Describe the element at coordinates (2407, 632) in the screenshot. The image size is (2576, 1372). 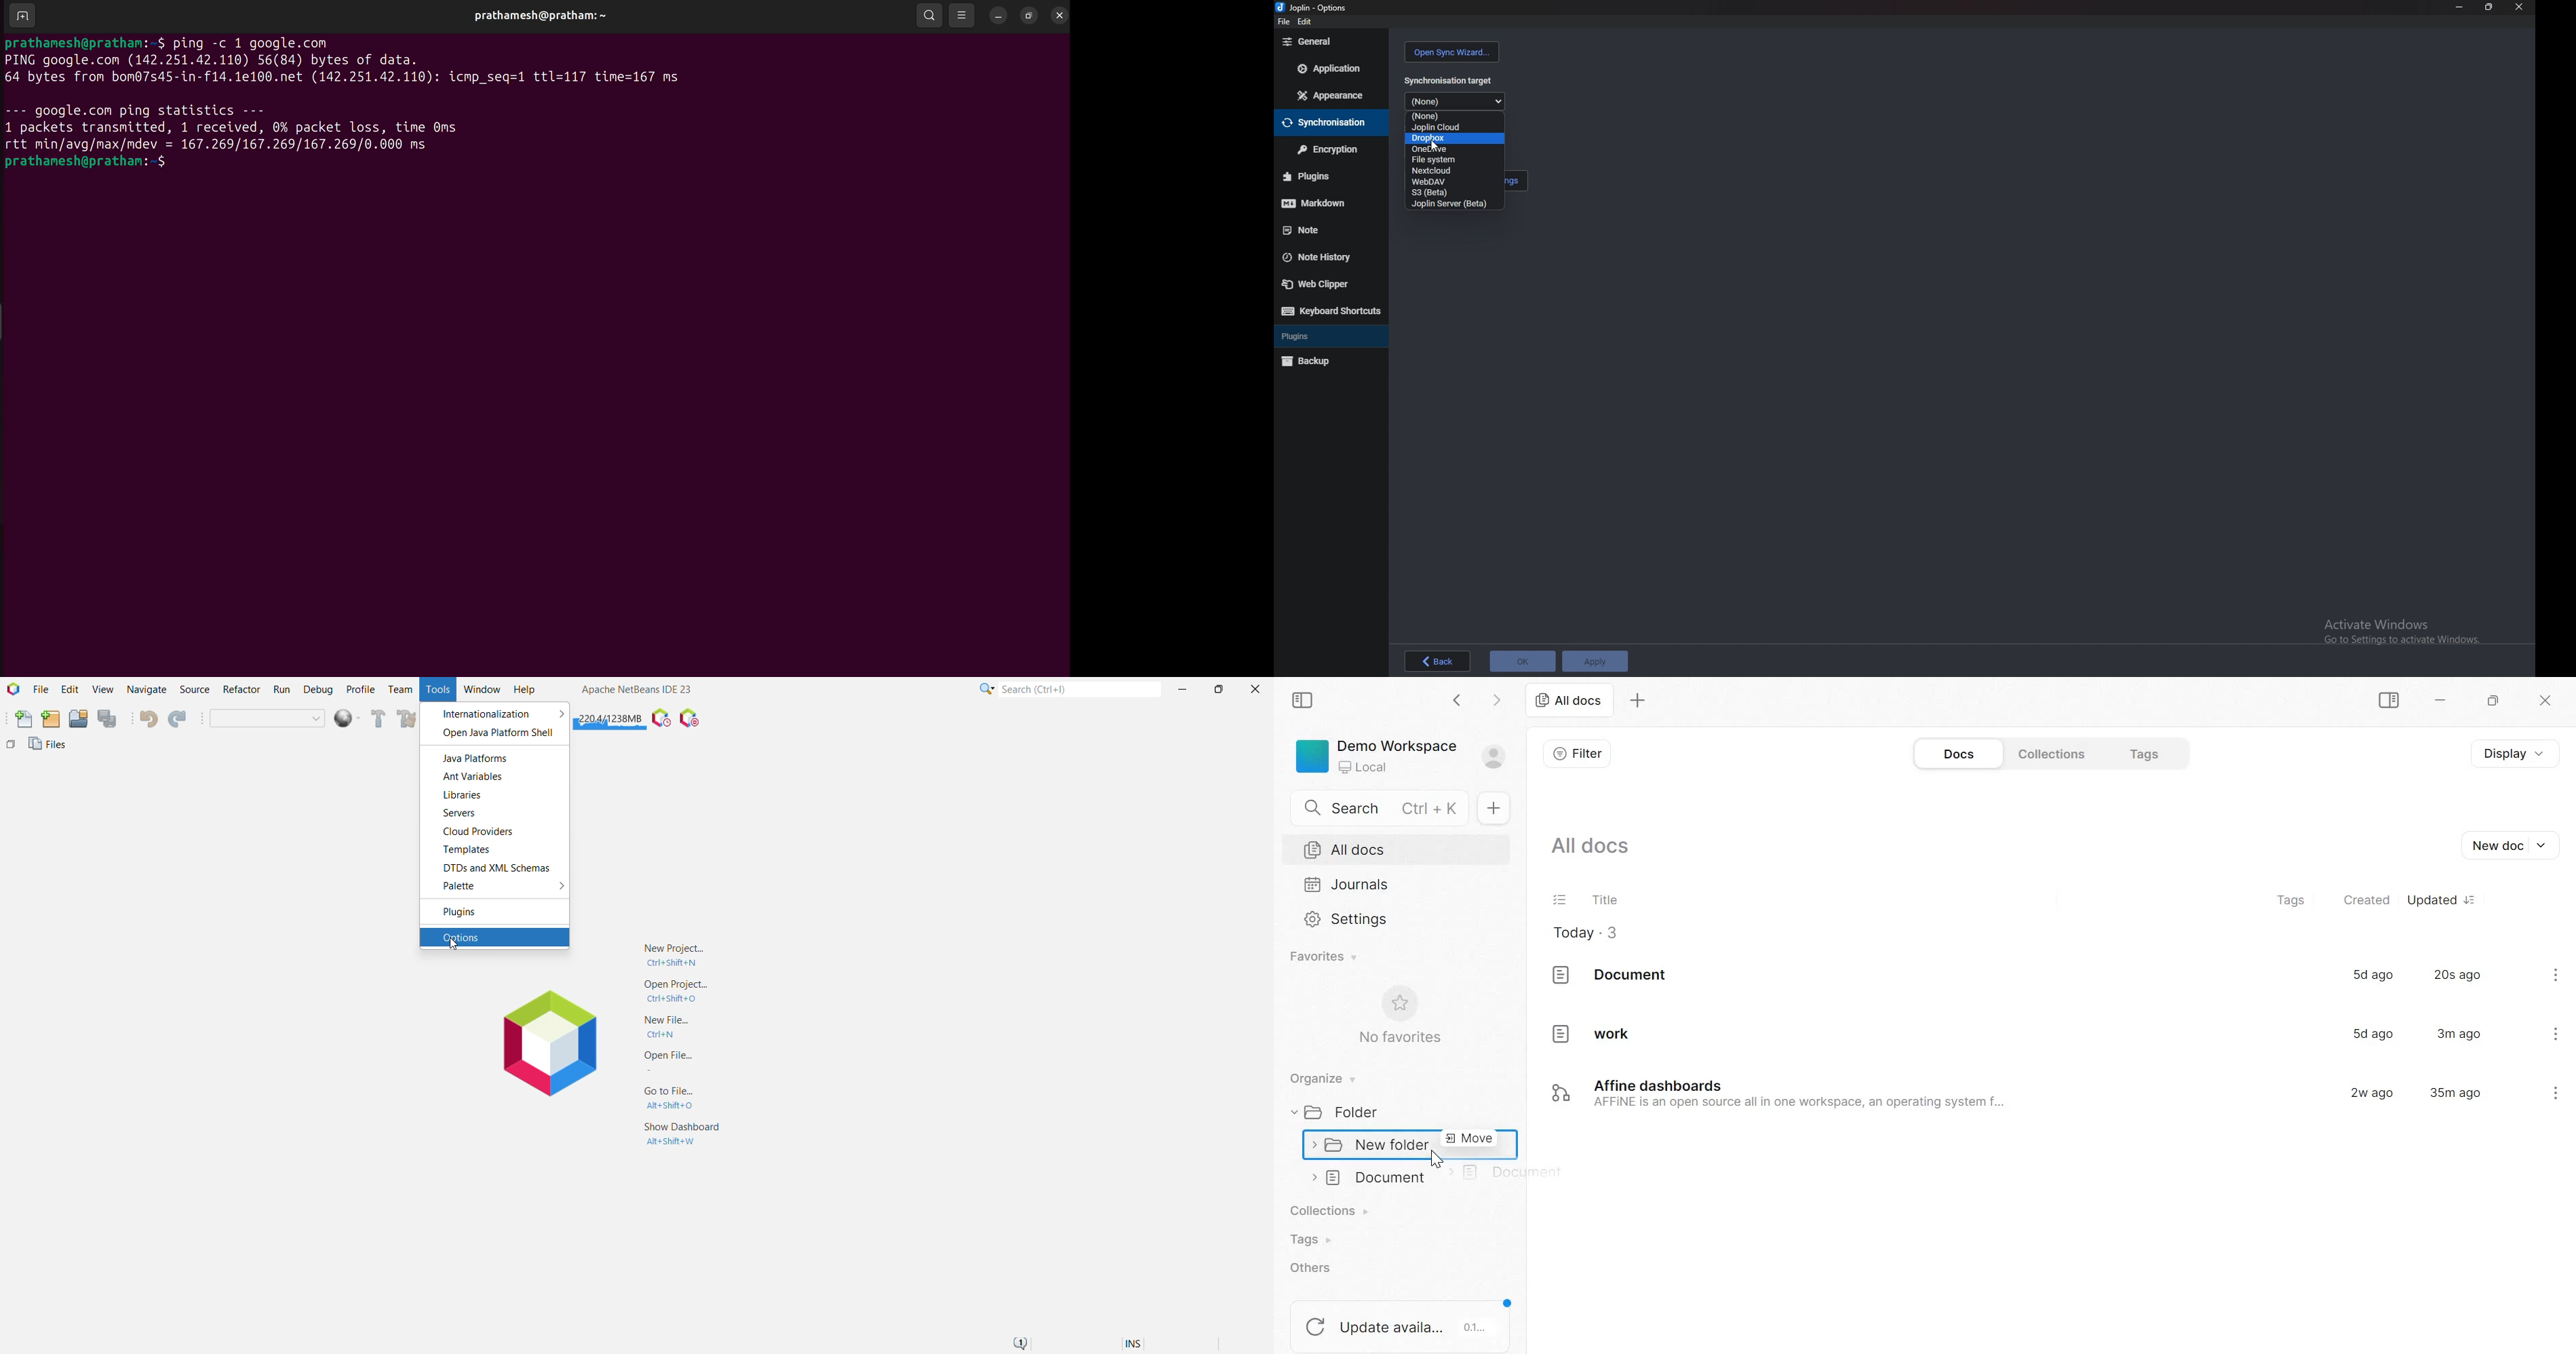
I see `Activate Windows` at that location.